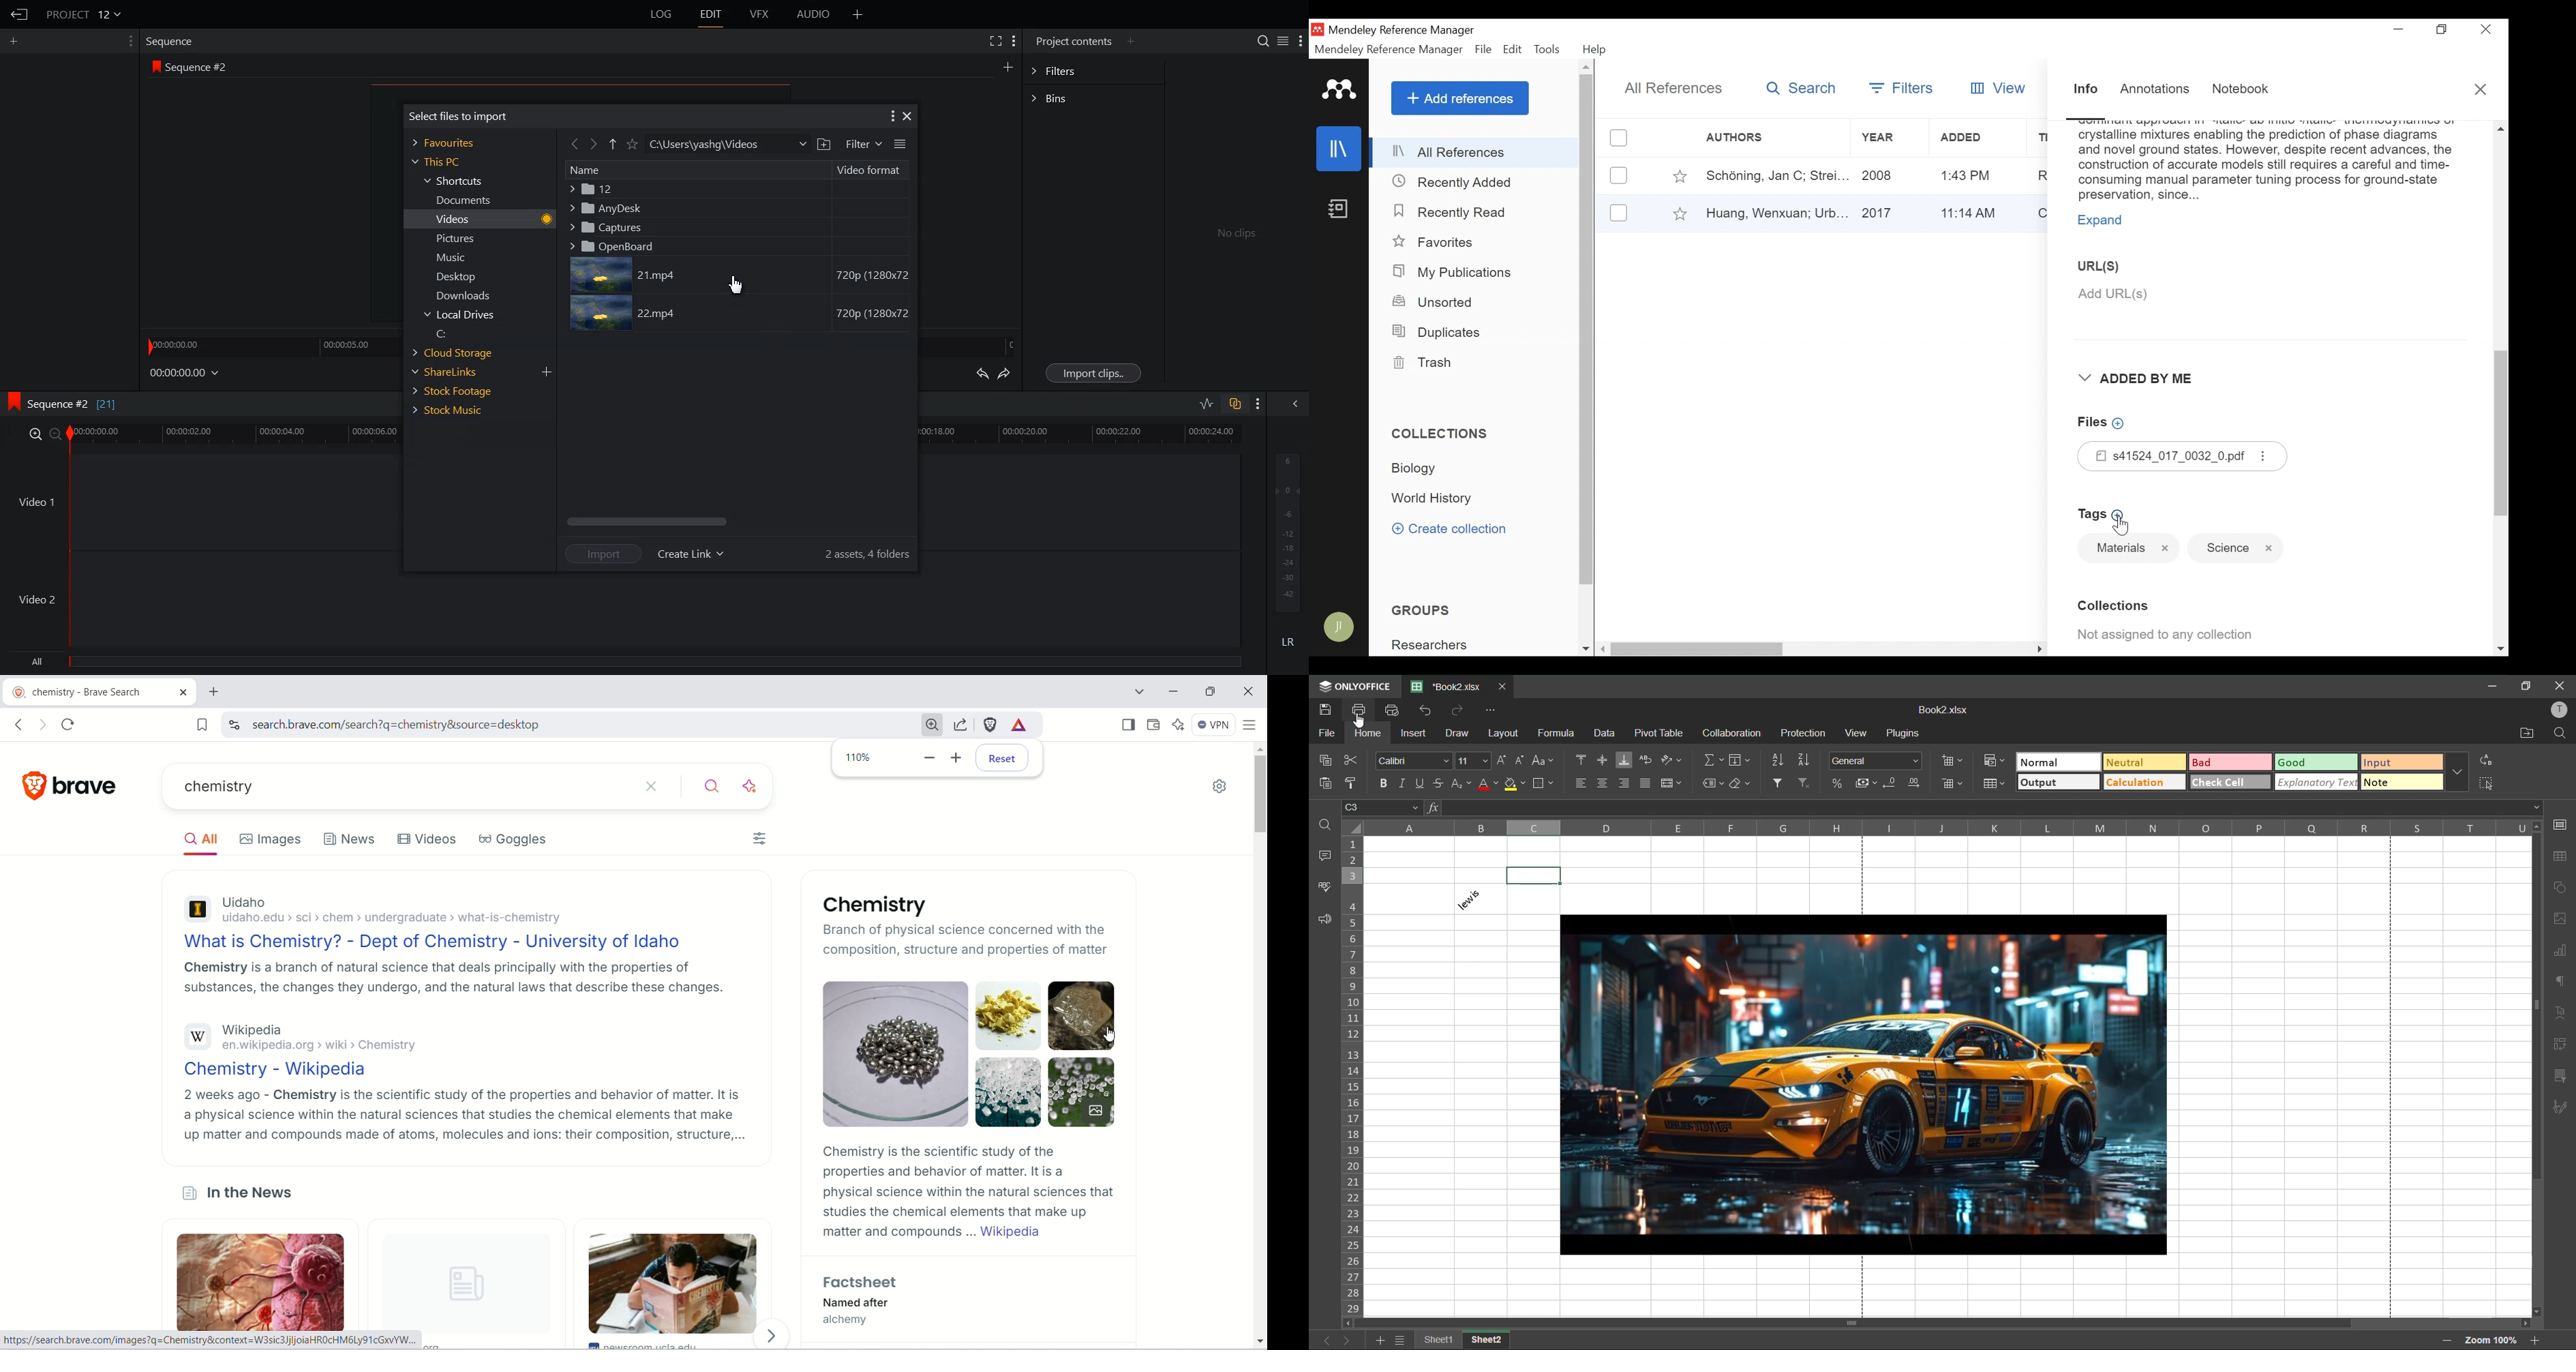 The image size is (2576, 1372). I want to click on Sync, so click(1341, 569).